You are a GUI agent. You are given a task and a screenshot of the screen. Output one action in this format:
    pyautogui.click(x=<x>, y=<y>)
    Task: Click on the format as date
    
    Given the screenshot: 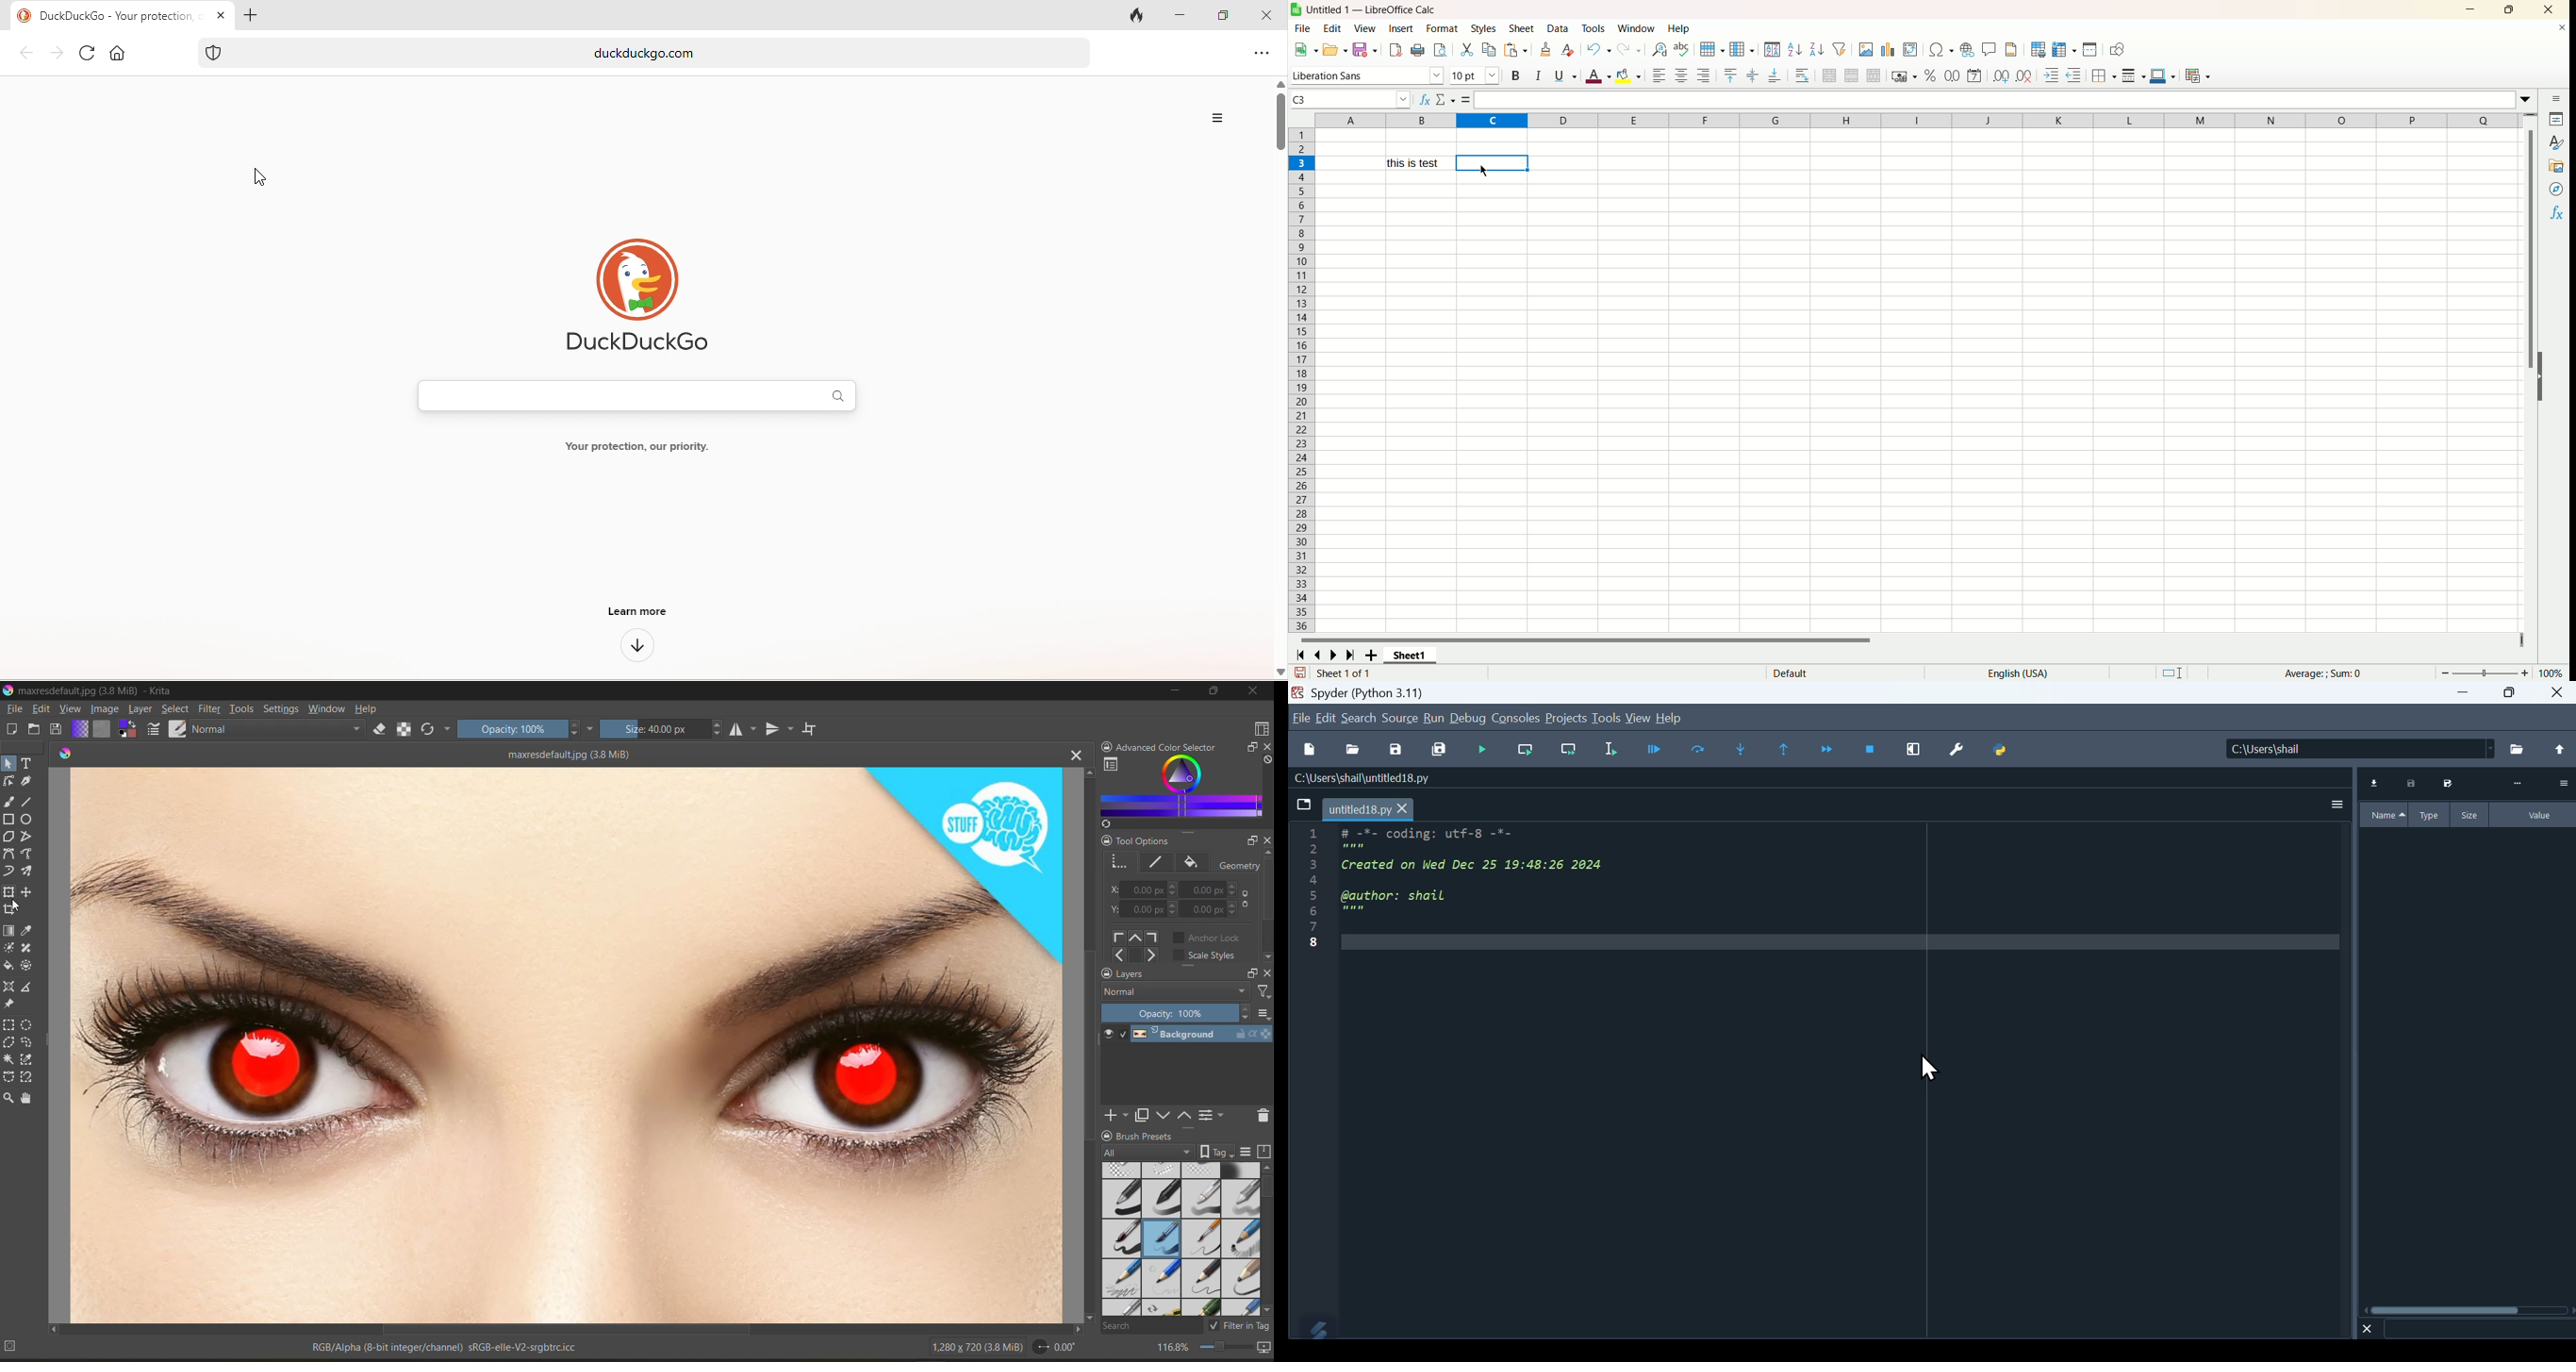 What is the action you would take?
    pyautogui.click(x=1975, y=76)
    